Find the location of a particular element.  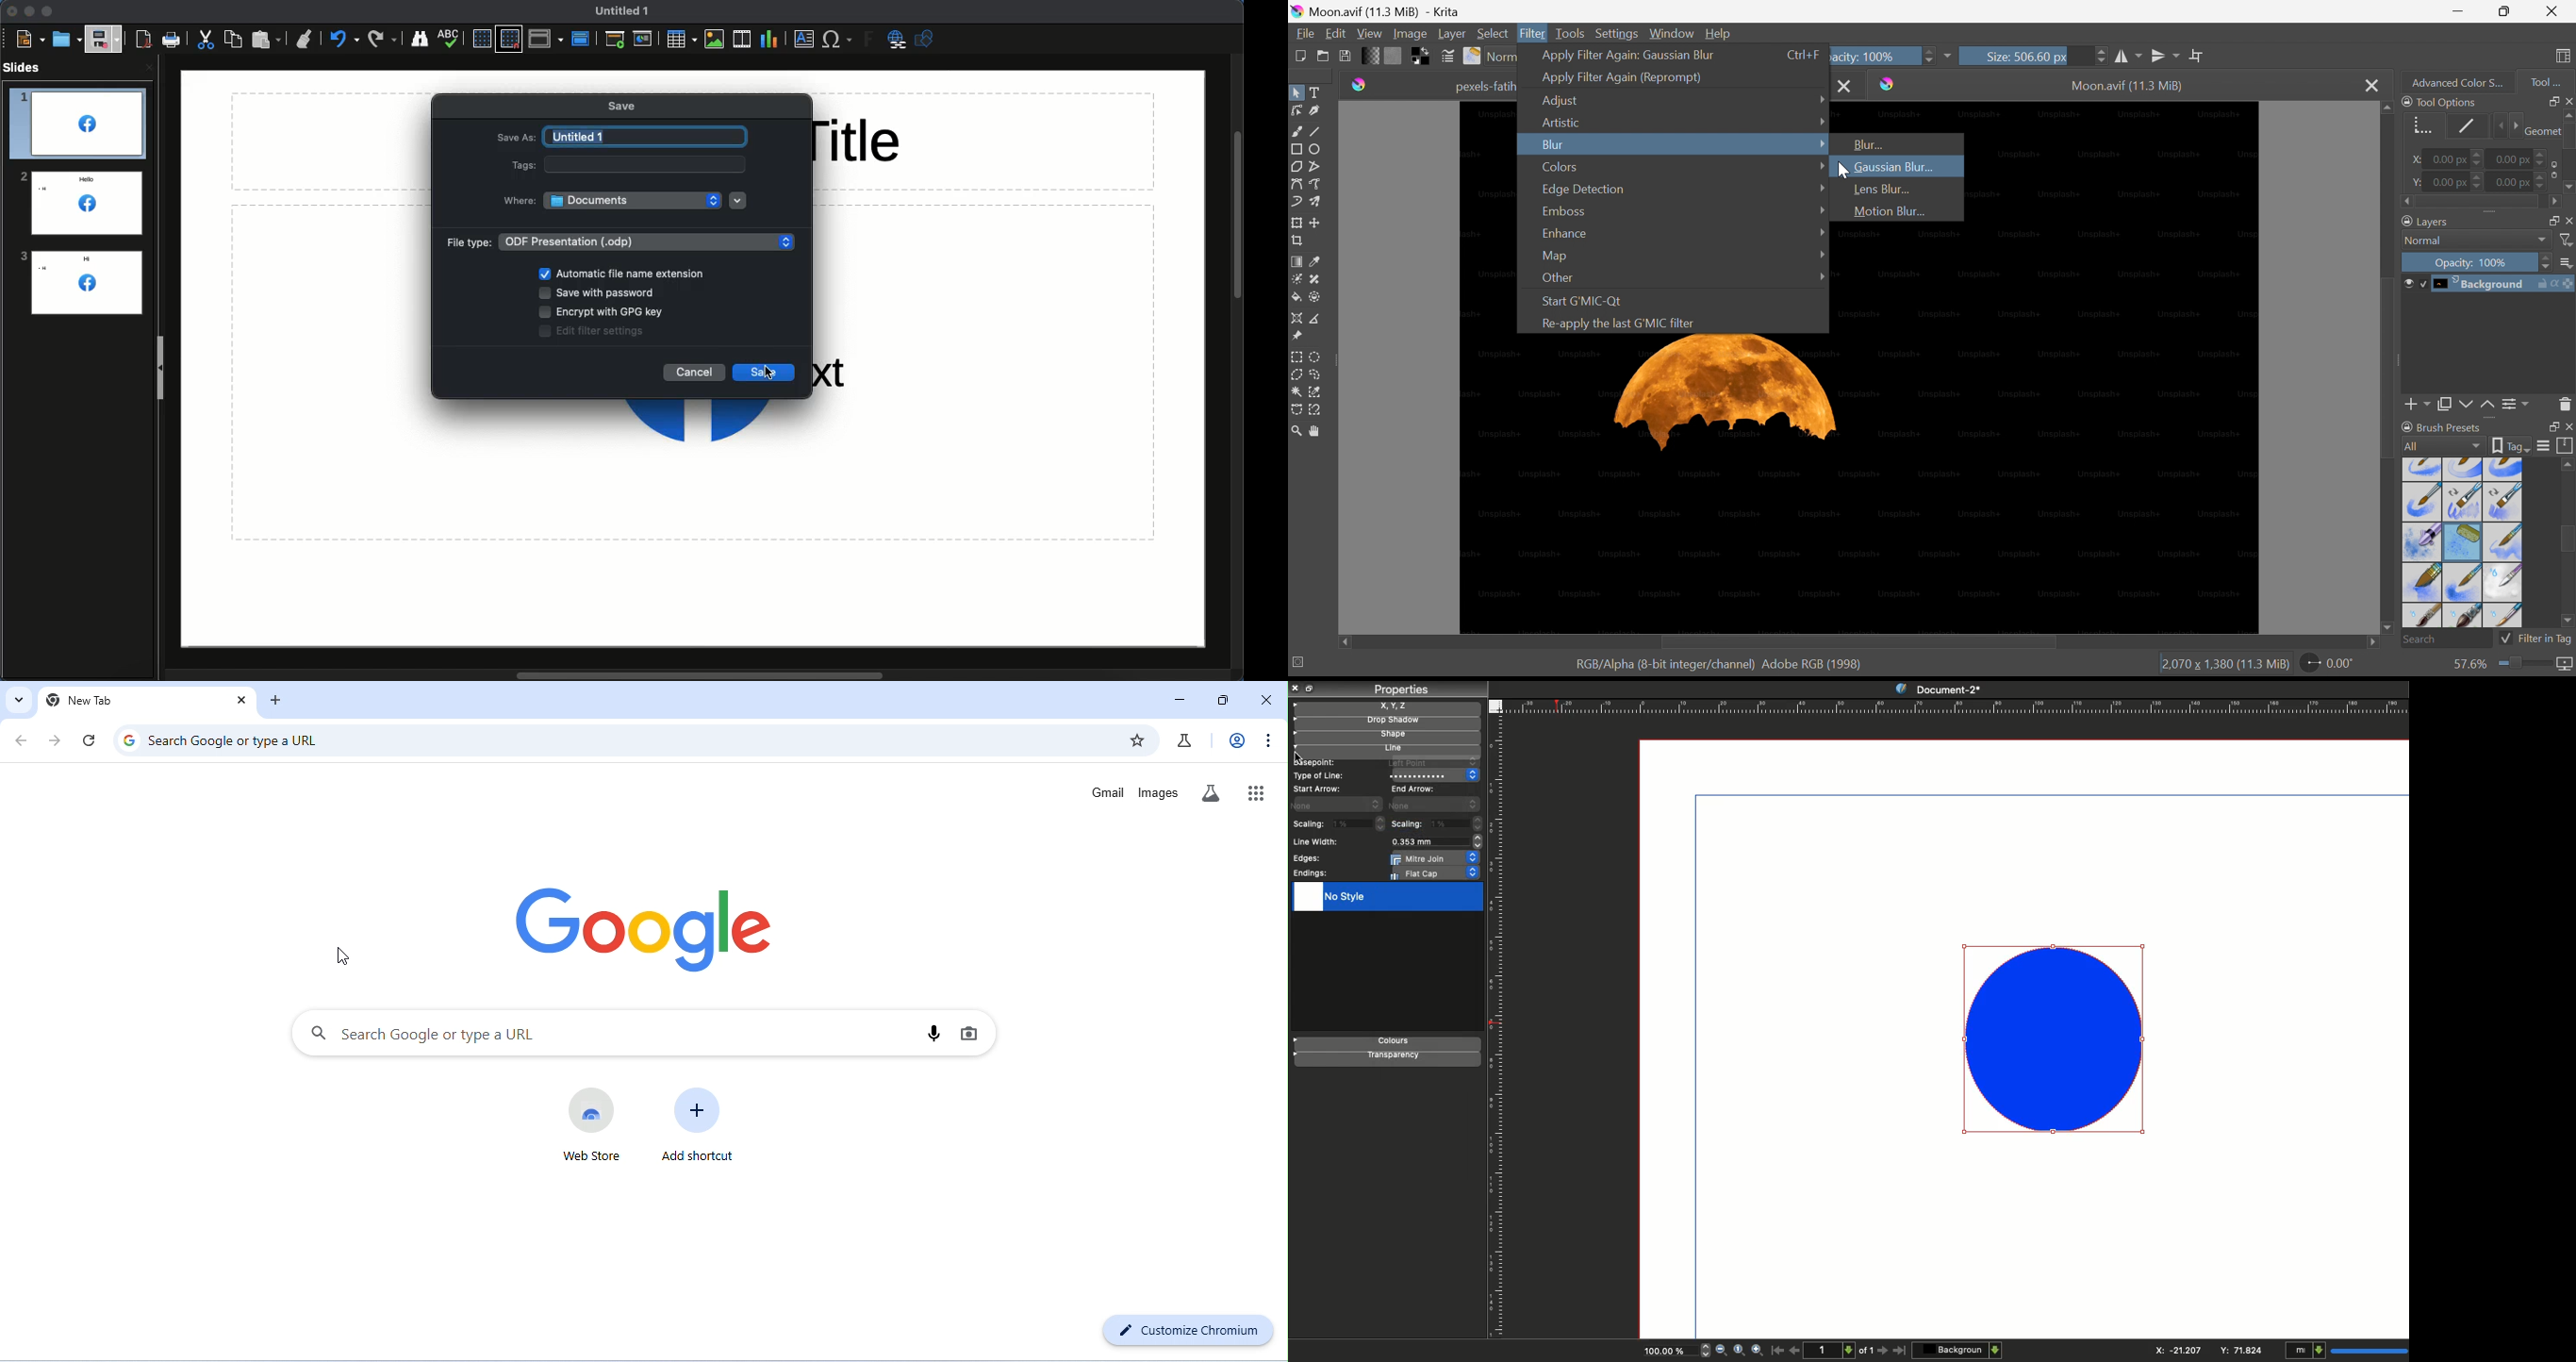

Zoom out is located at coordinates (1721, 1351).